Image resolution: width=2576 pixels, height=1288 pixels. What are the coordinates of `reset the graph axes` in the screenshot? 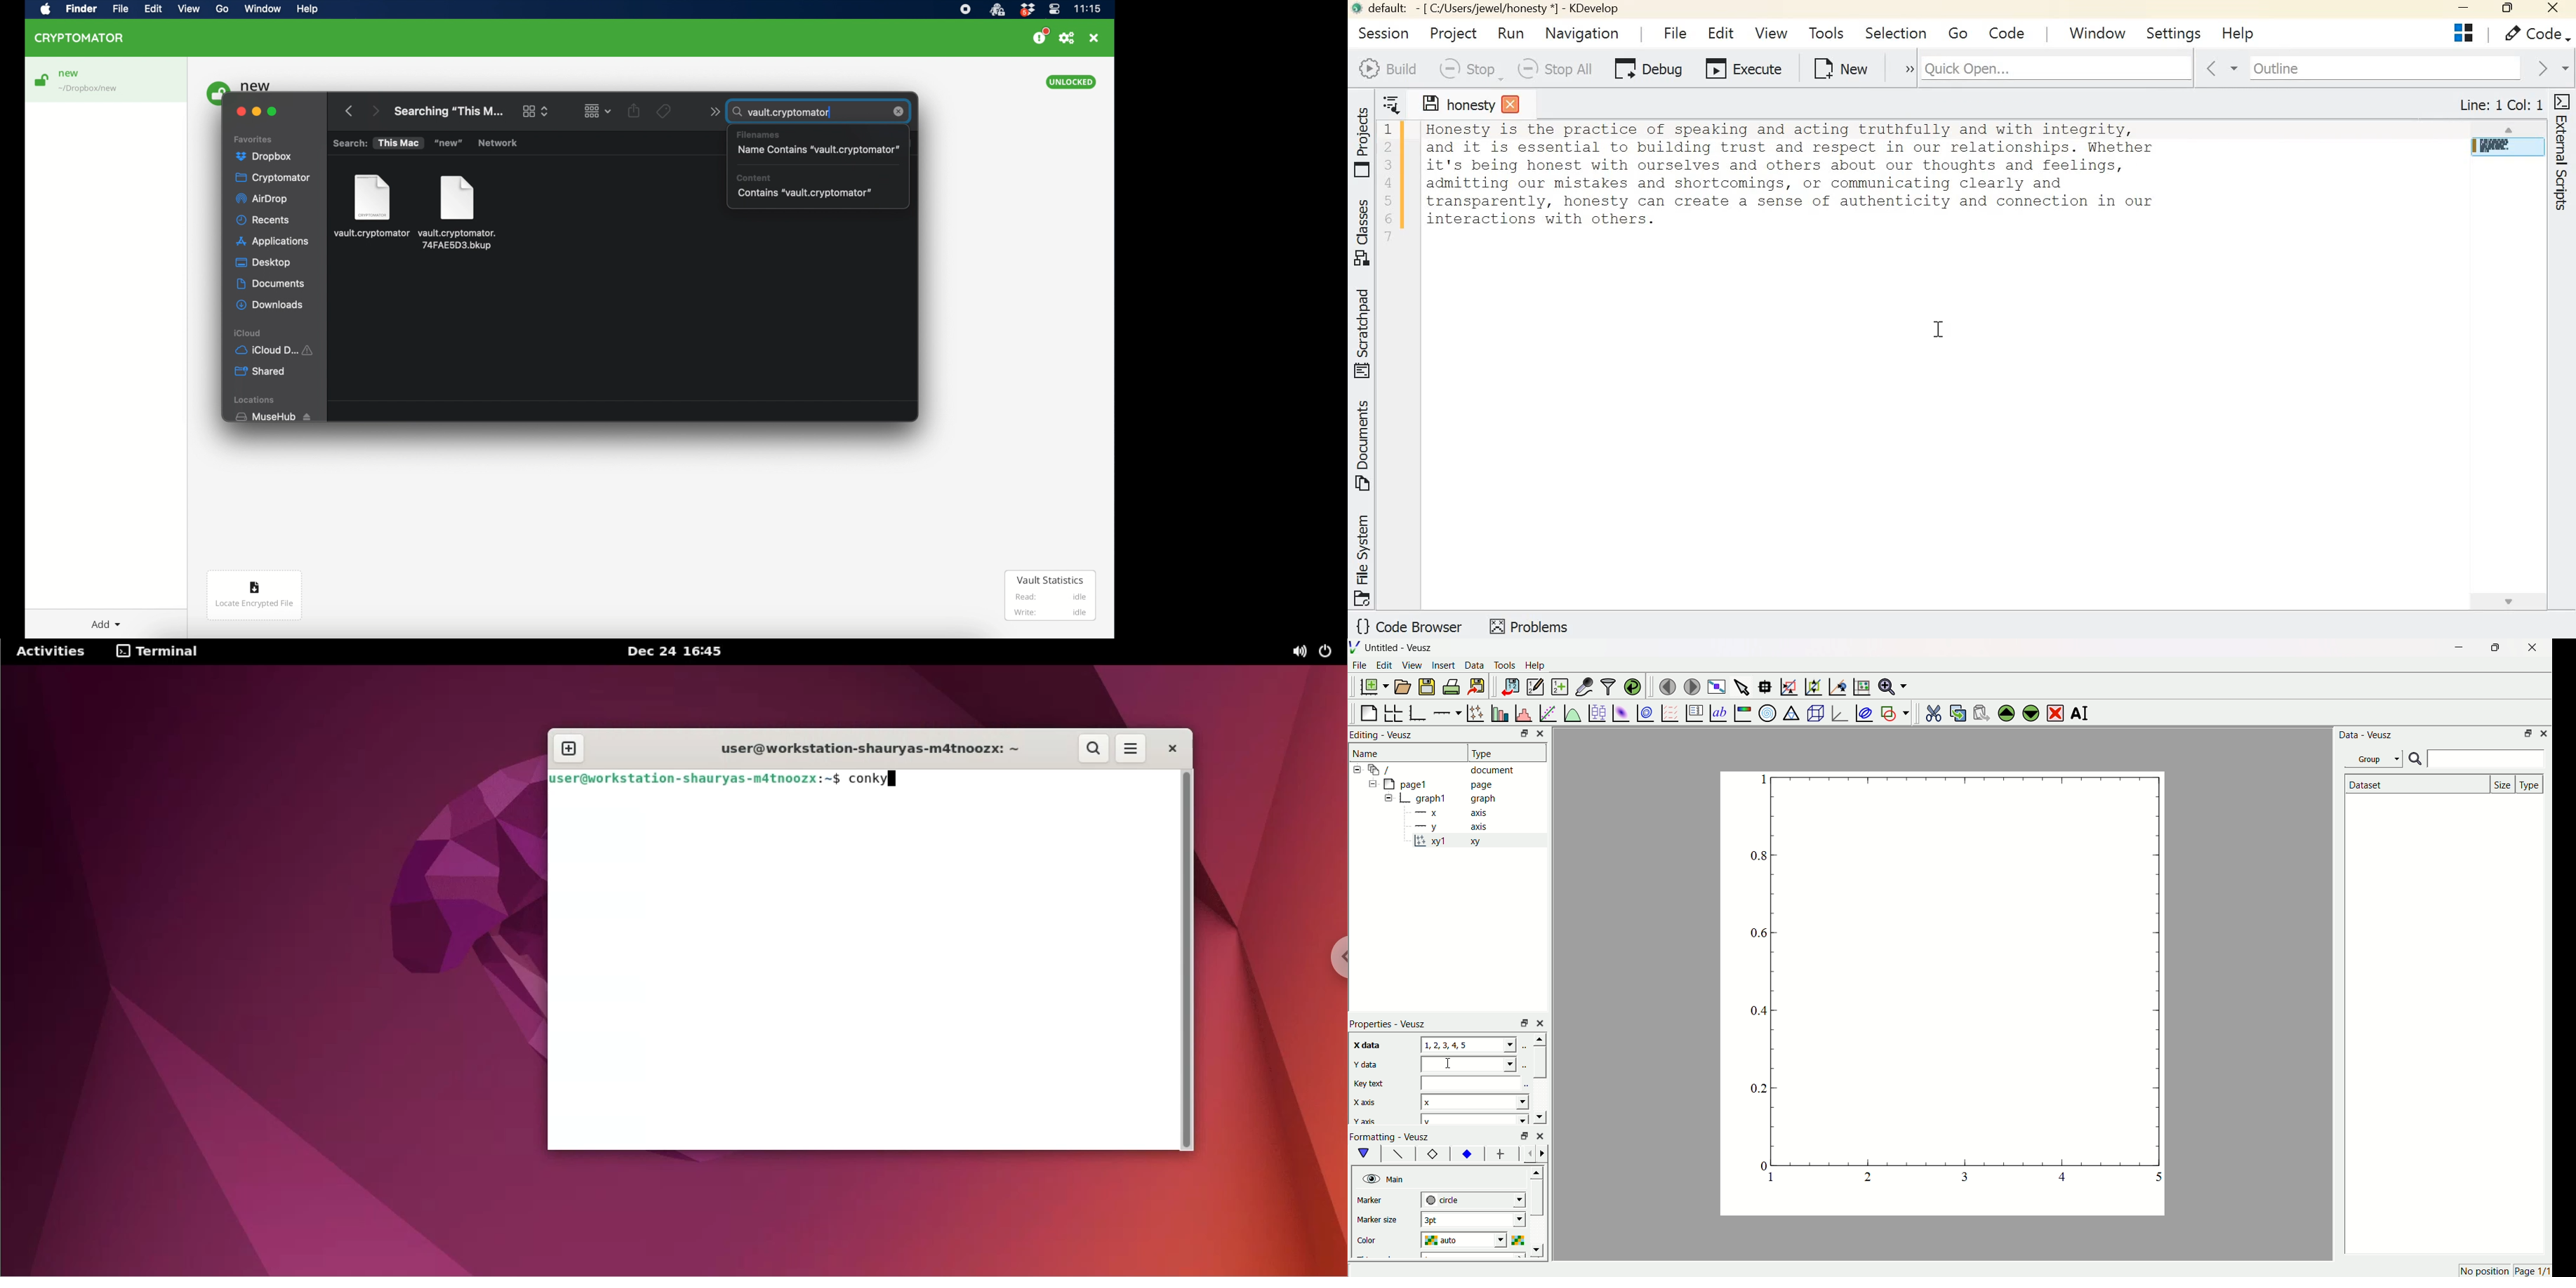 It's located at (1860, 684).